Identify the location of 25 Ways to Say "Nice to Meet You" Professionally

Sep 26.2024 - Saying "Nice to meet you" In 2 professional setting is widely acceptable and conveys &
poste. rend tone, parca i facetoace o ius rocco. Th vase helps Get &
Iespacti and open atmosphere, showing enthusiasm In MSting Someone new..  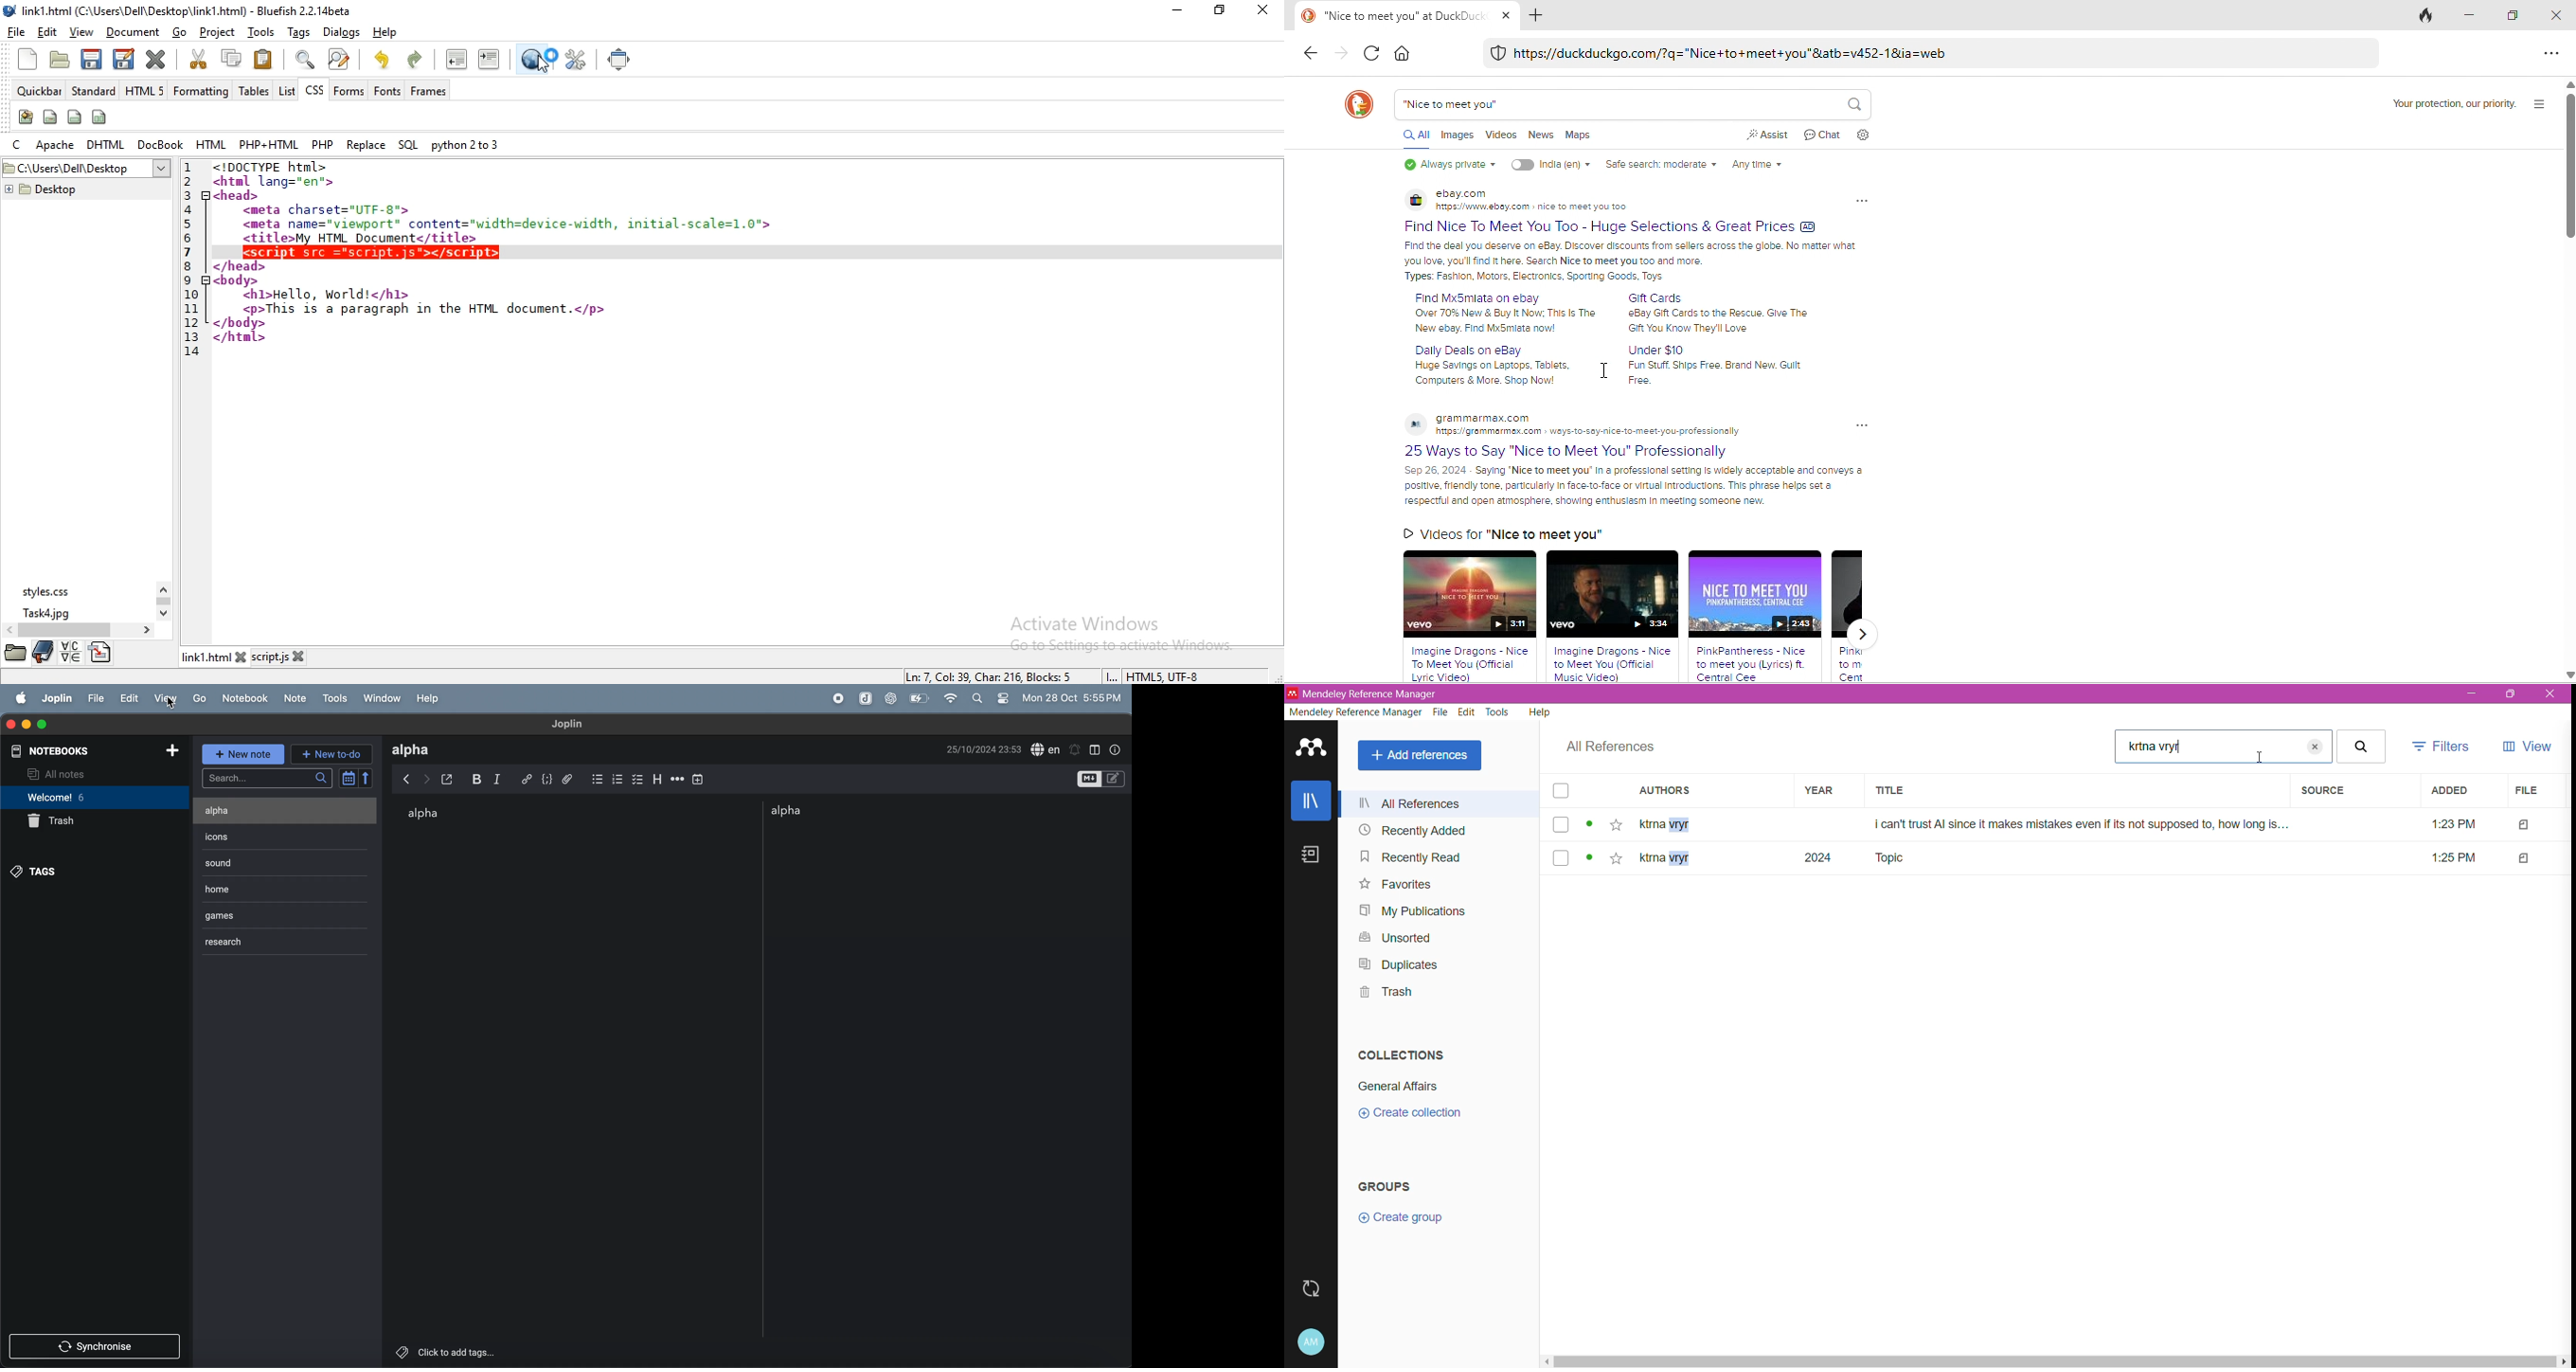
(1632, 486).